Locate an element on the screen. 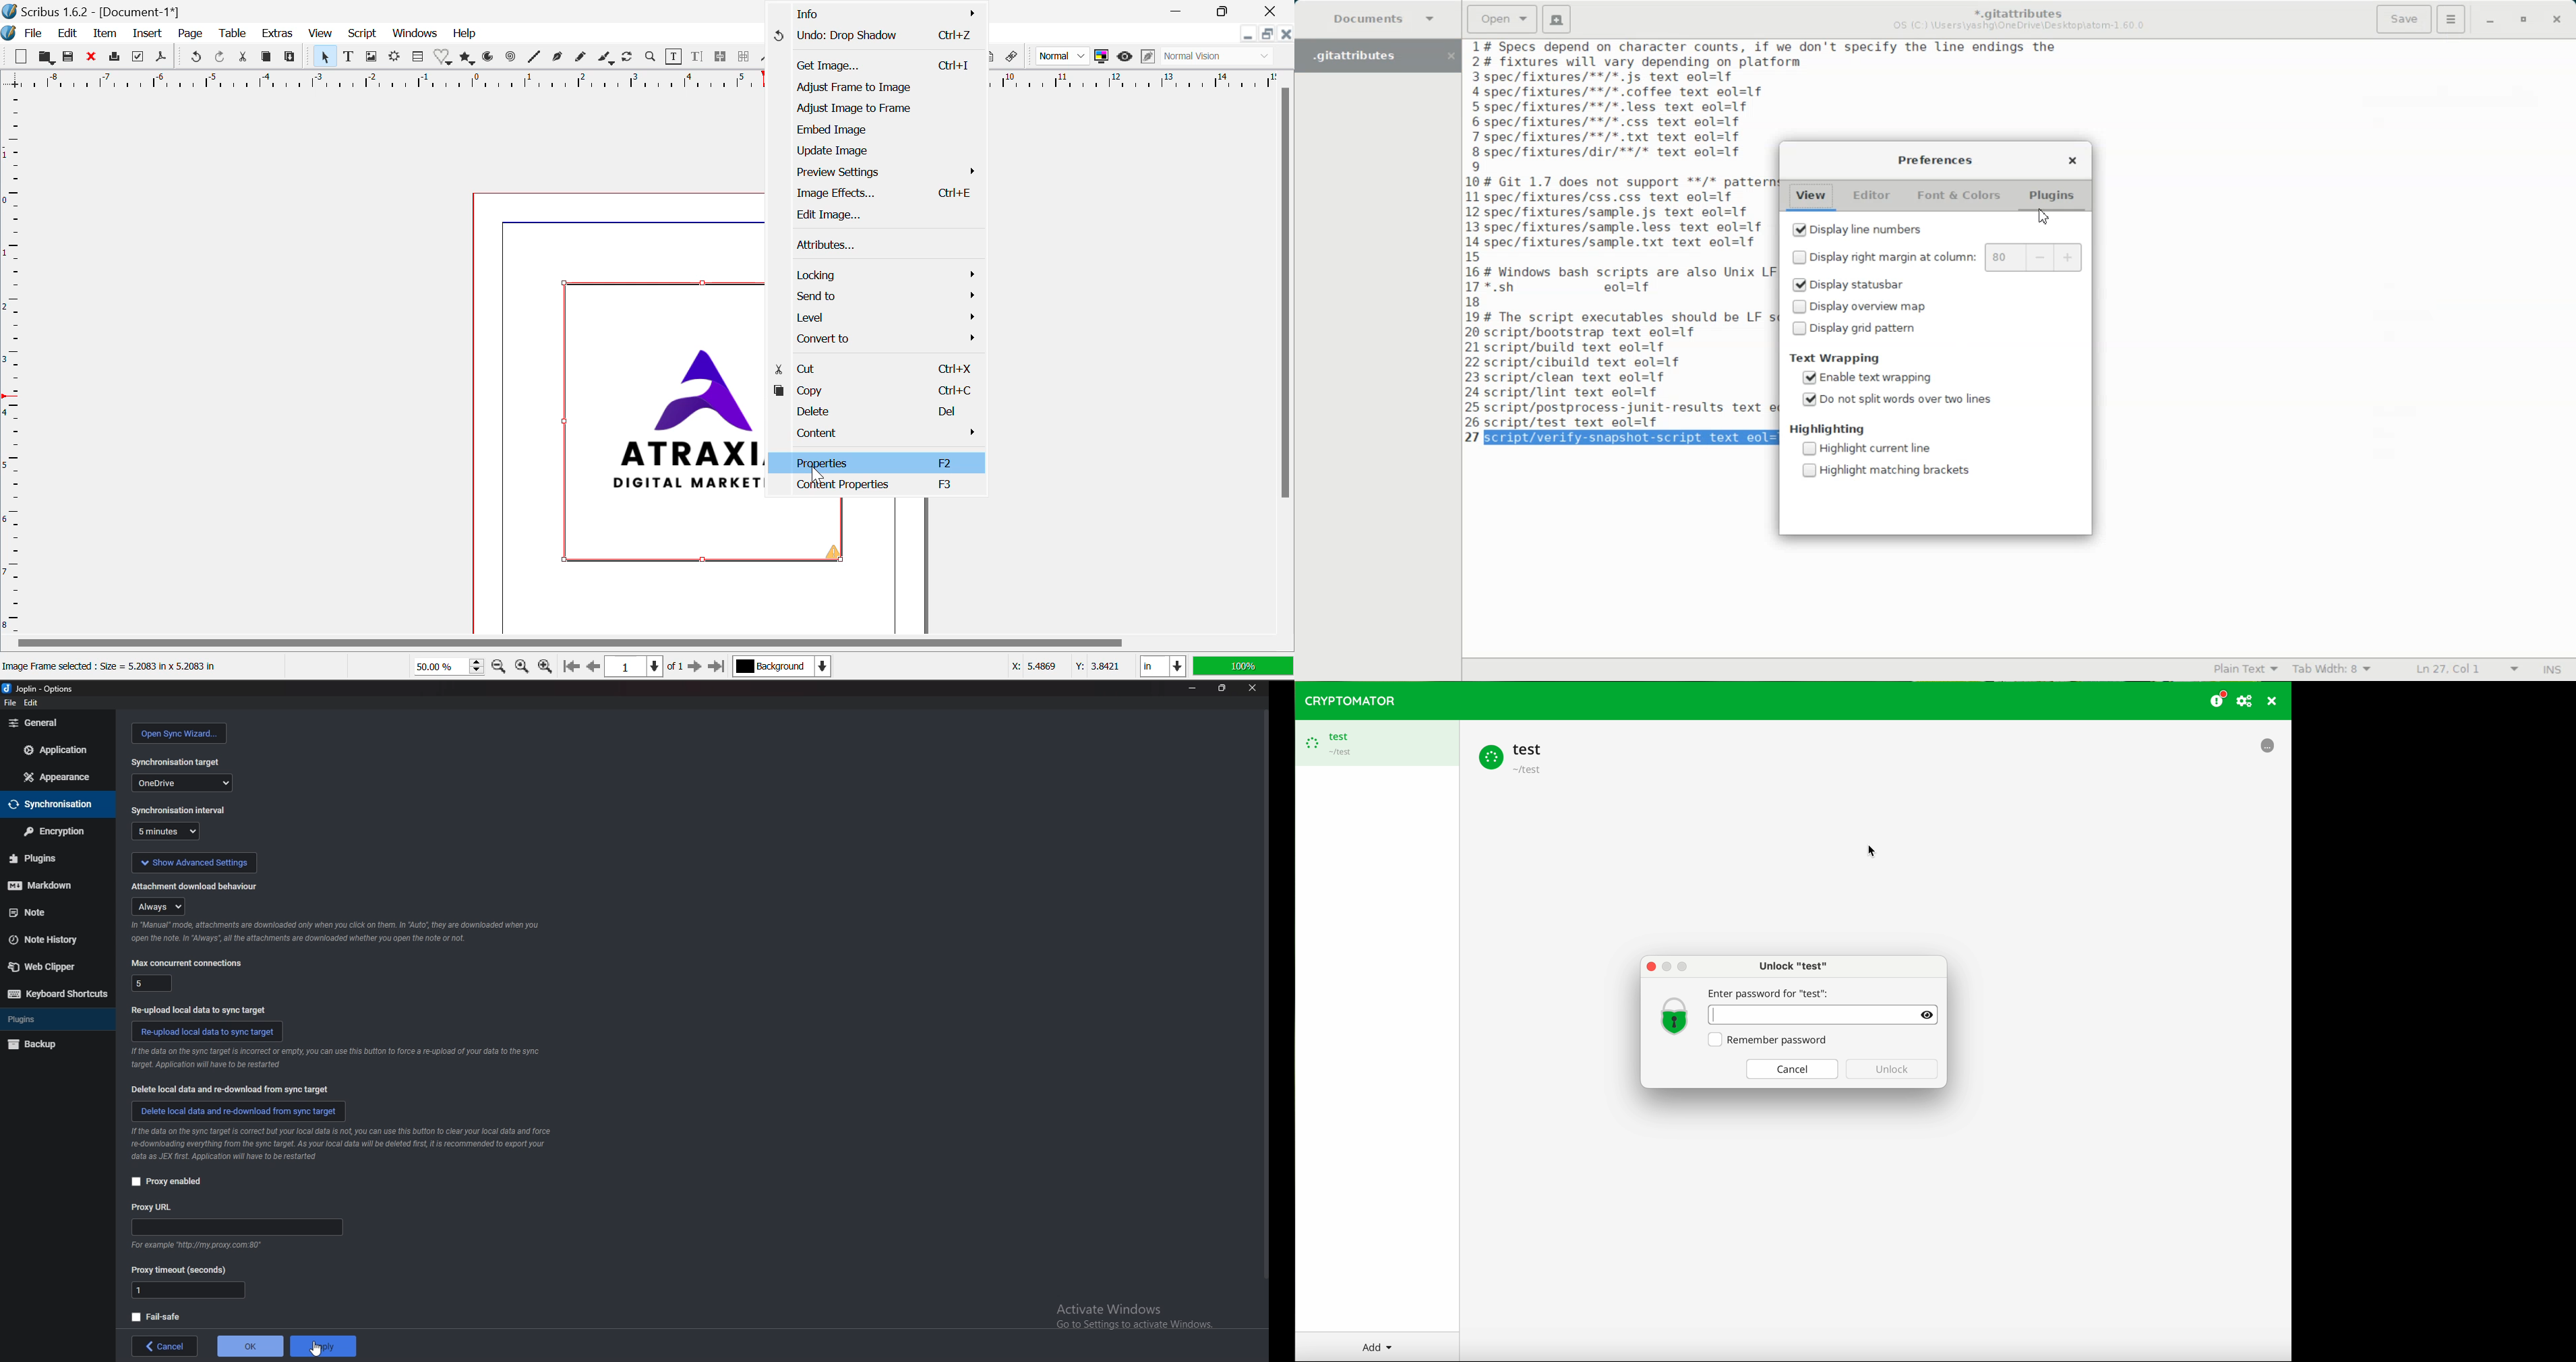  Edit is located at coordinates (67, 35).